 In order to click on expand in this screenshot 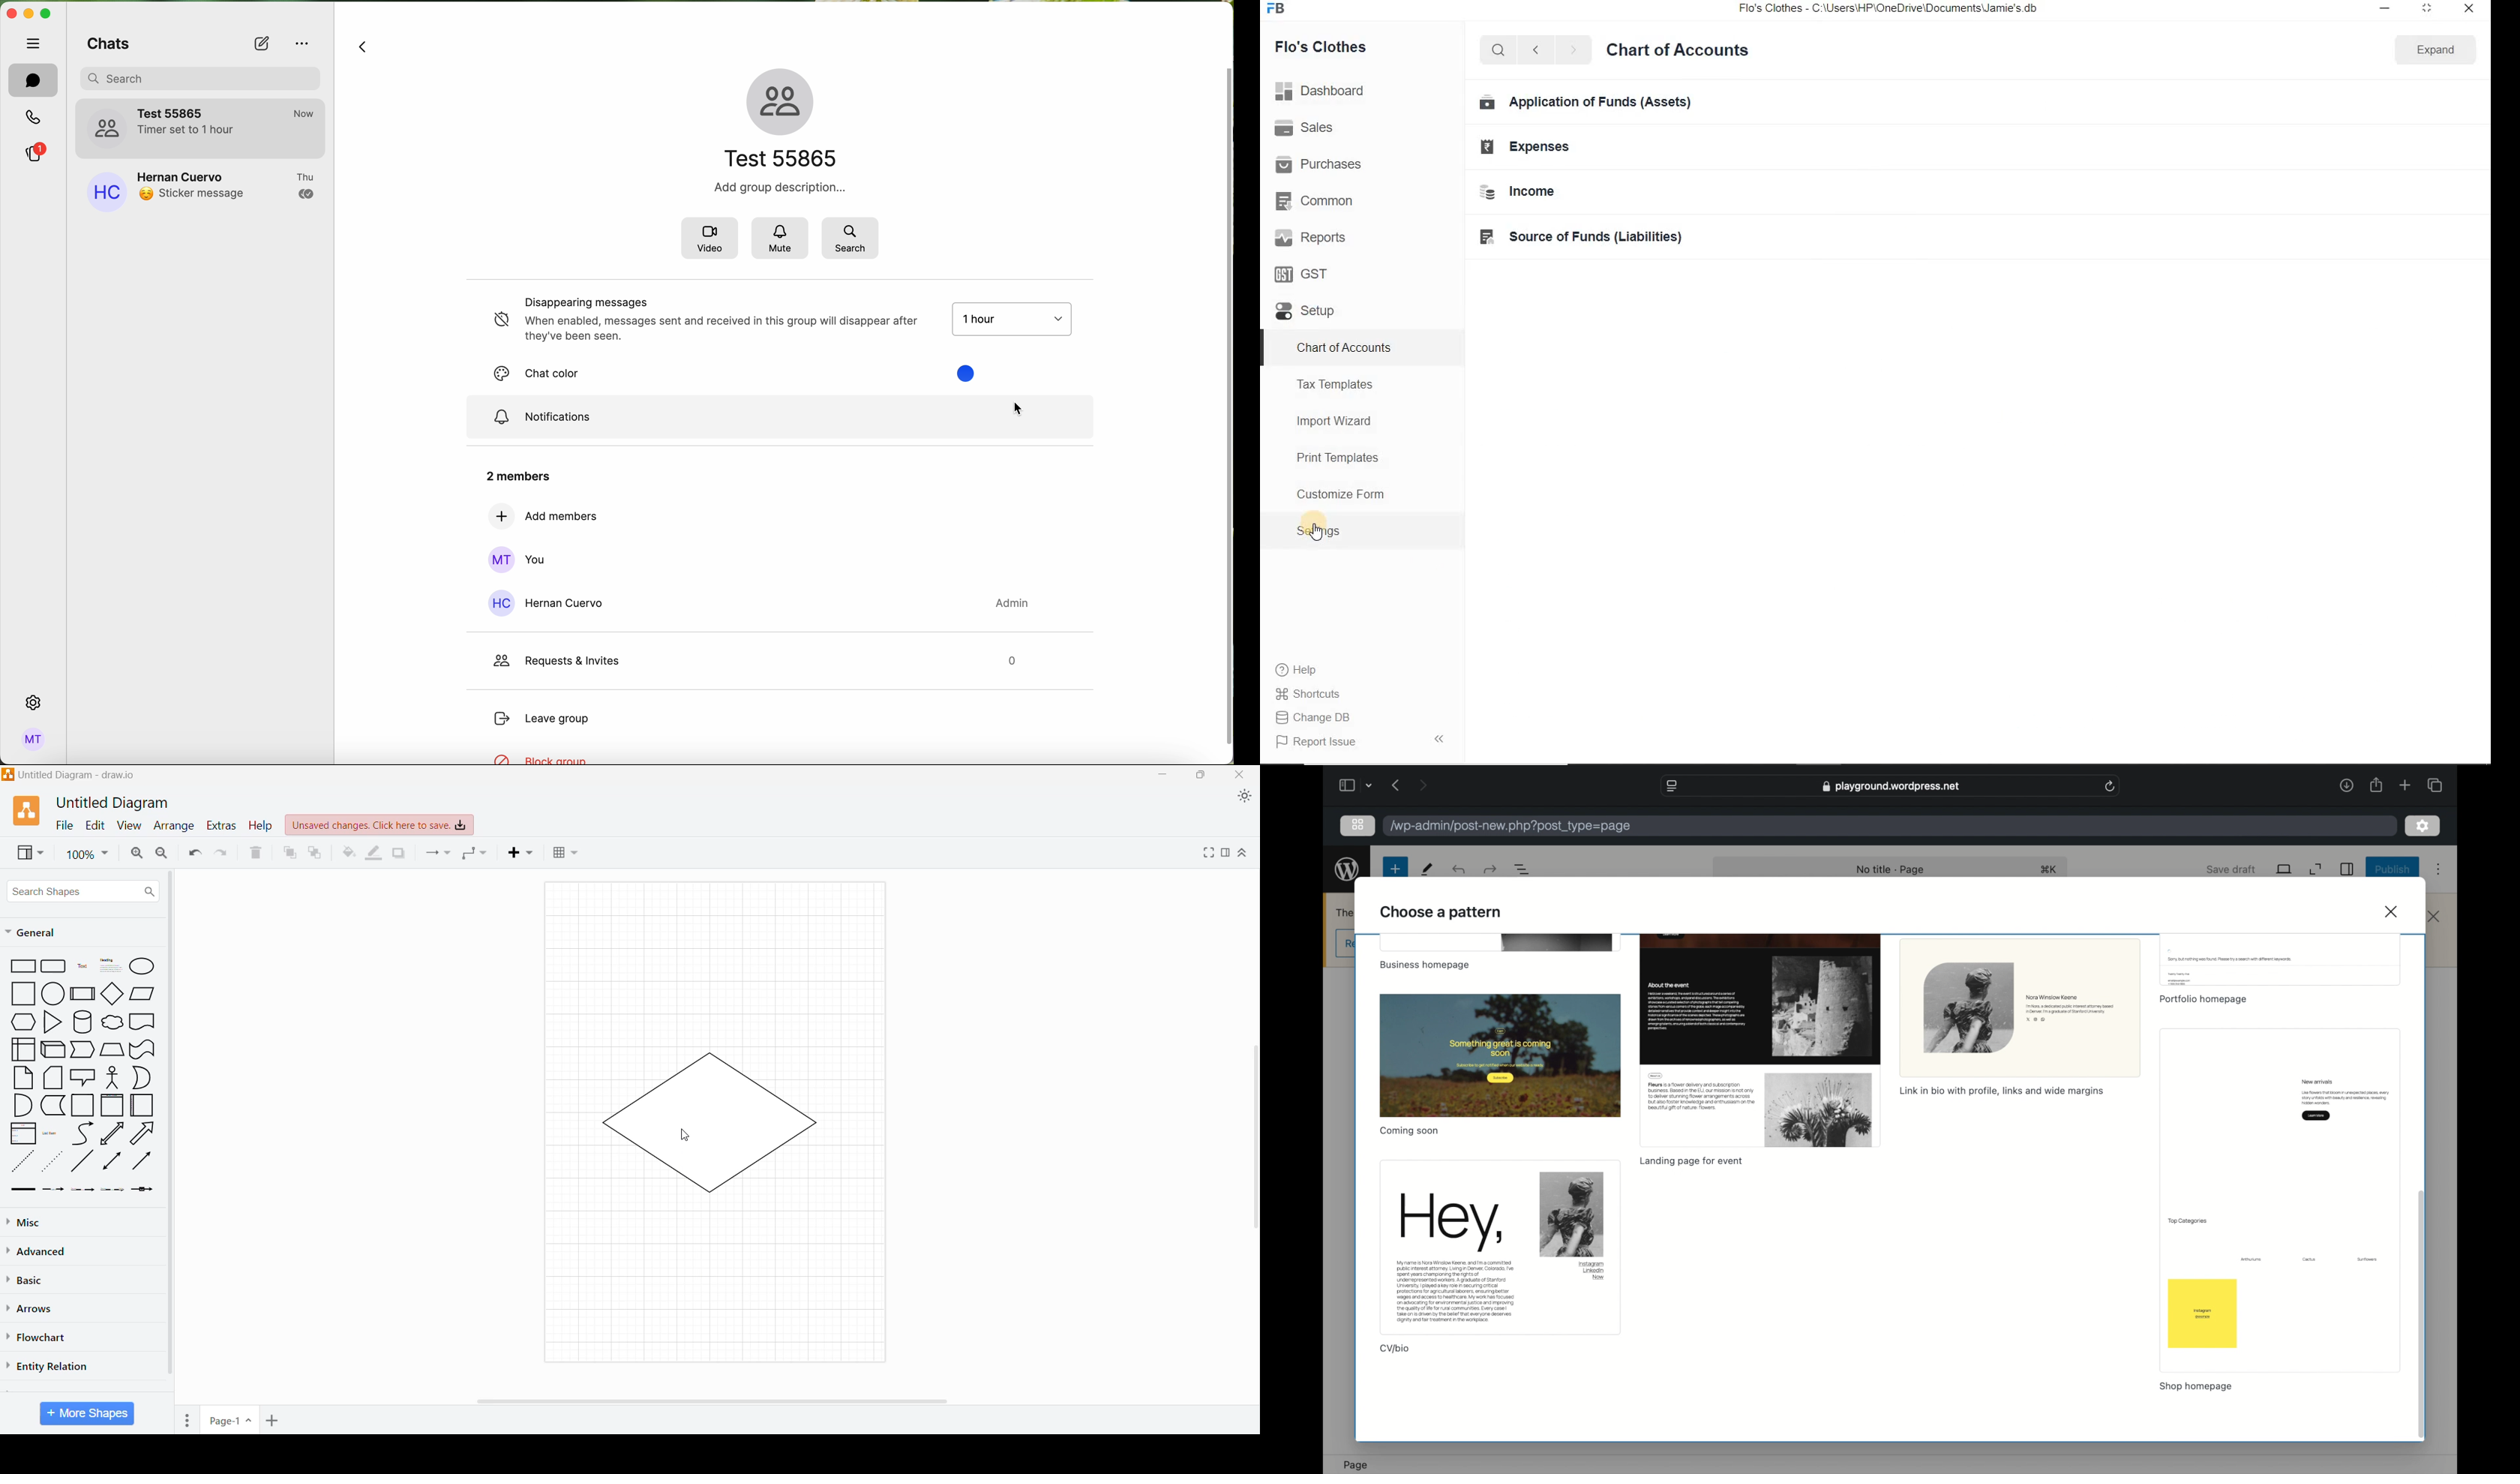, I will do `click(2317, 869)`.